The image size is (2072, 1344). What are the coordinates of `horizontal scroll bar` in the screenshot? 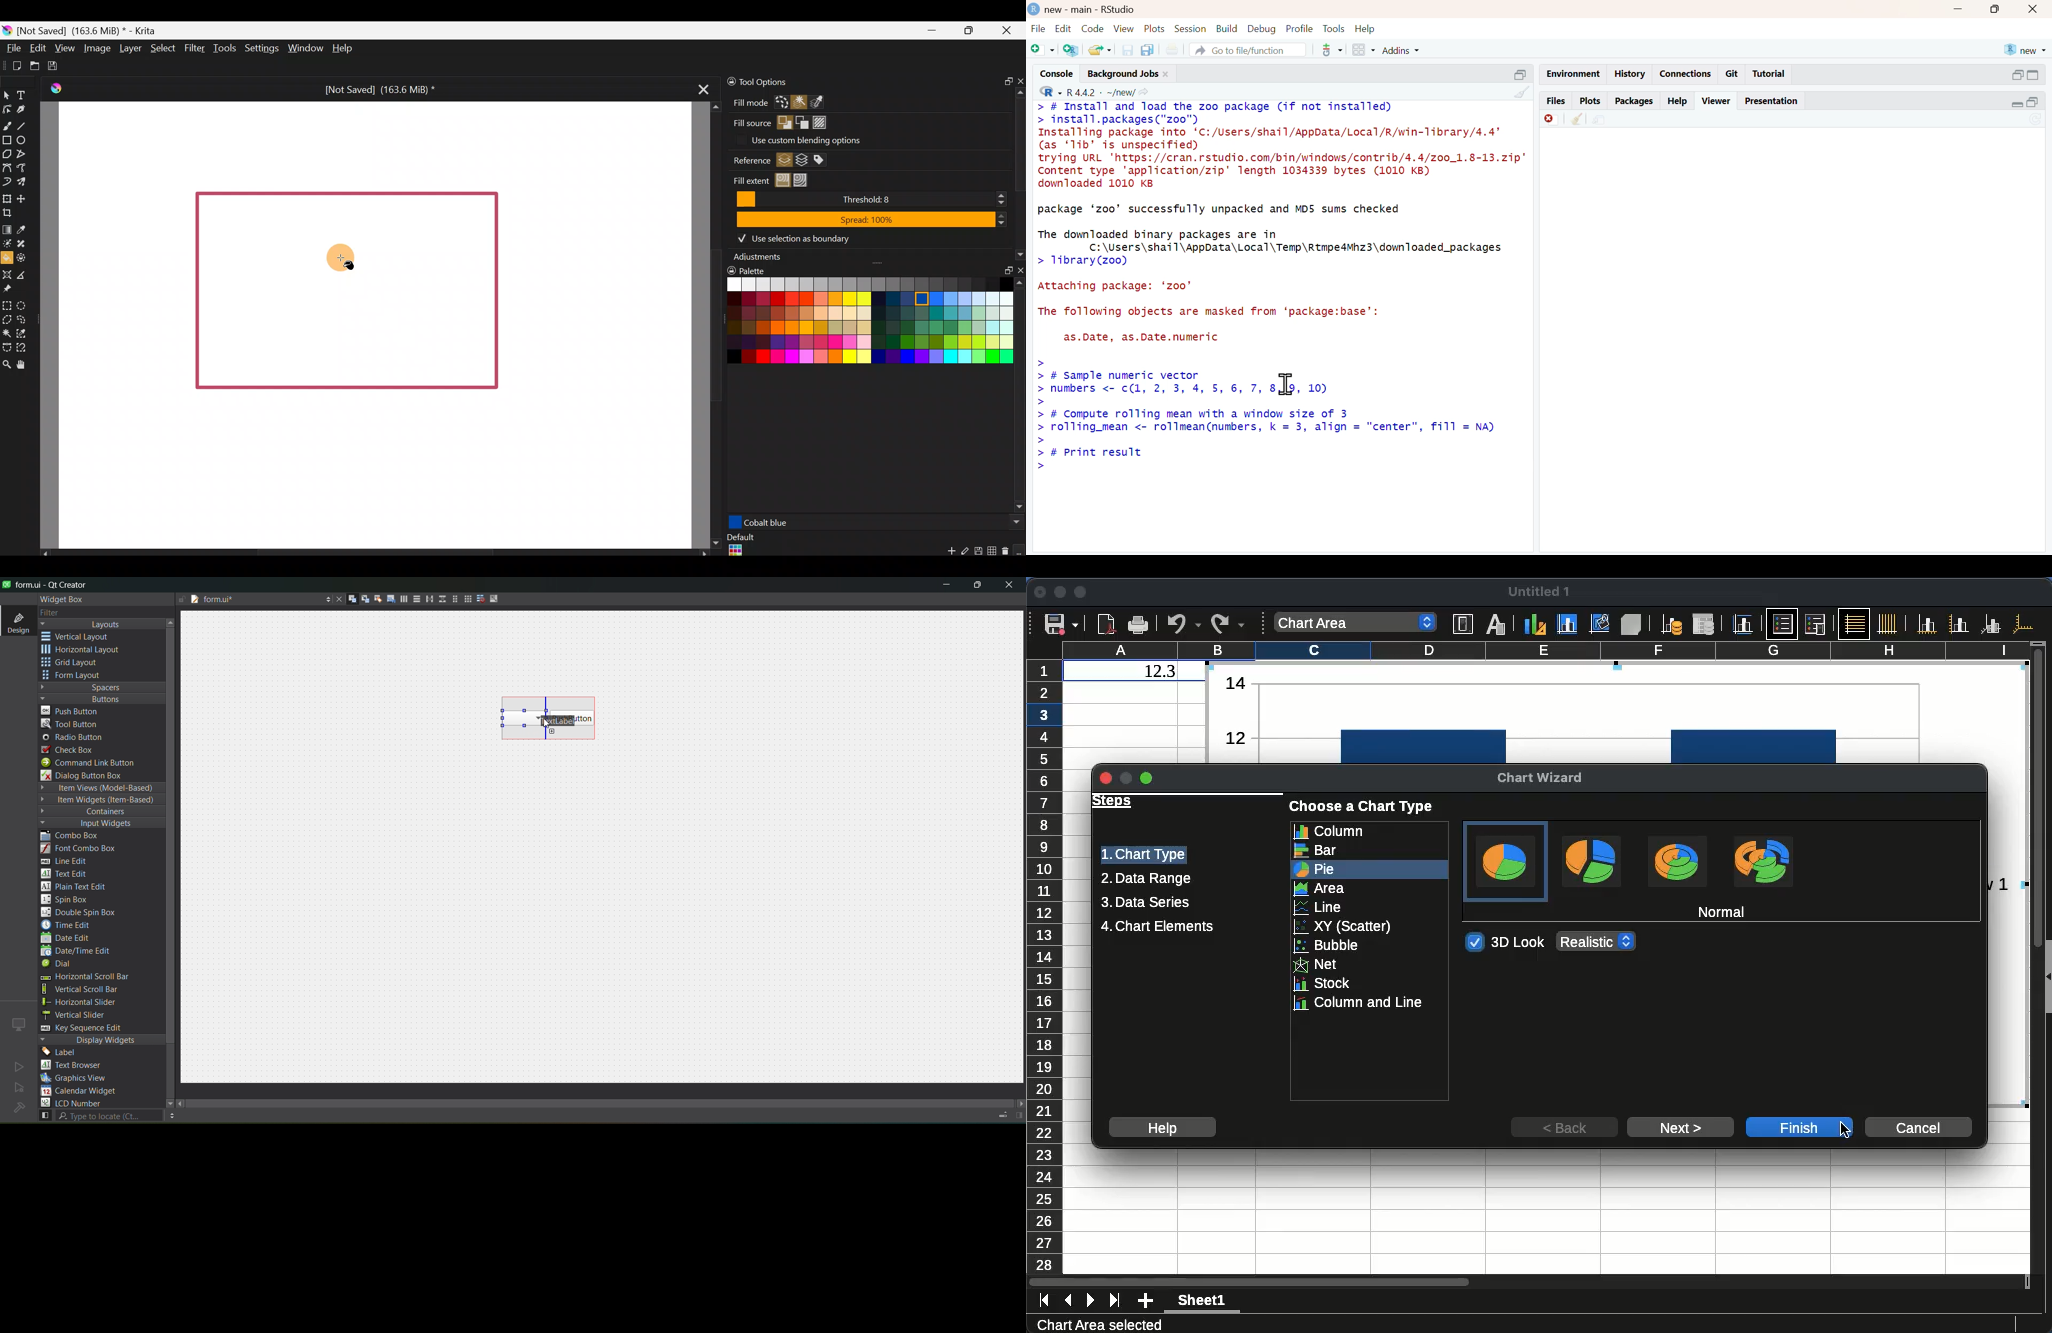 It's located at (84, 978).